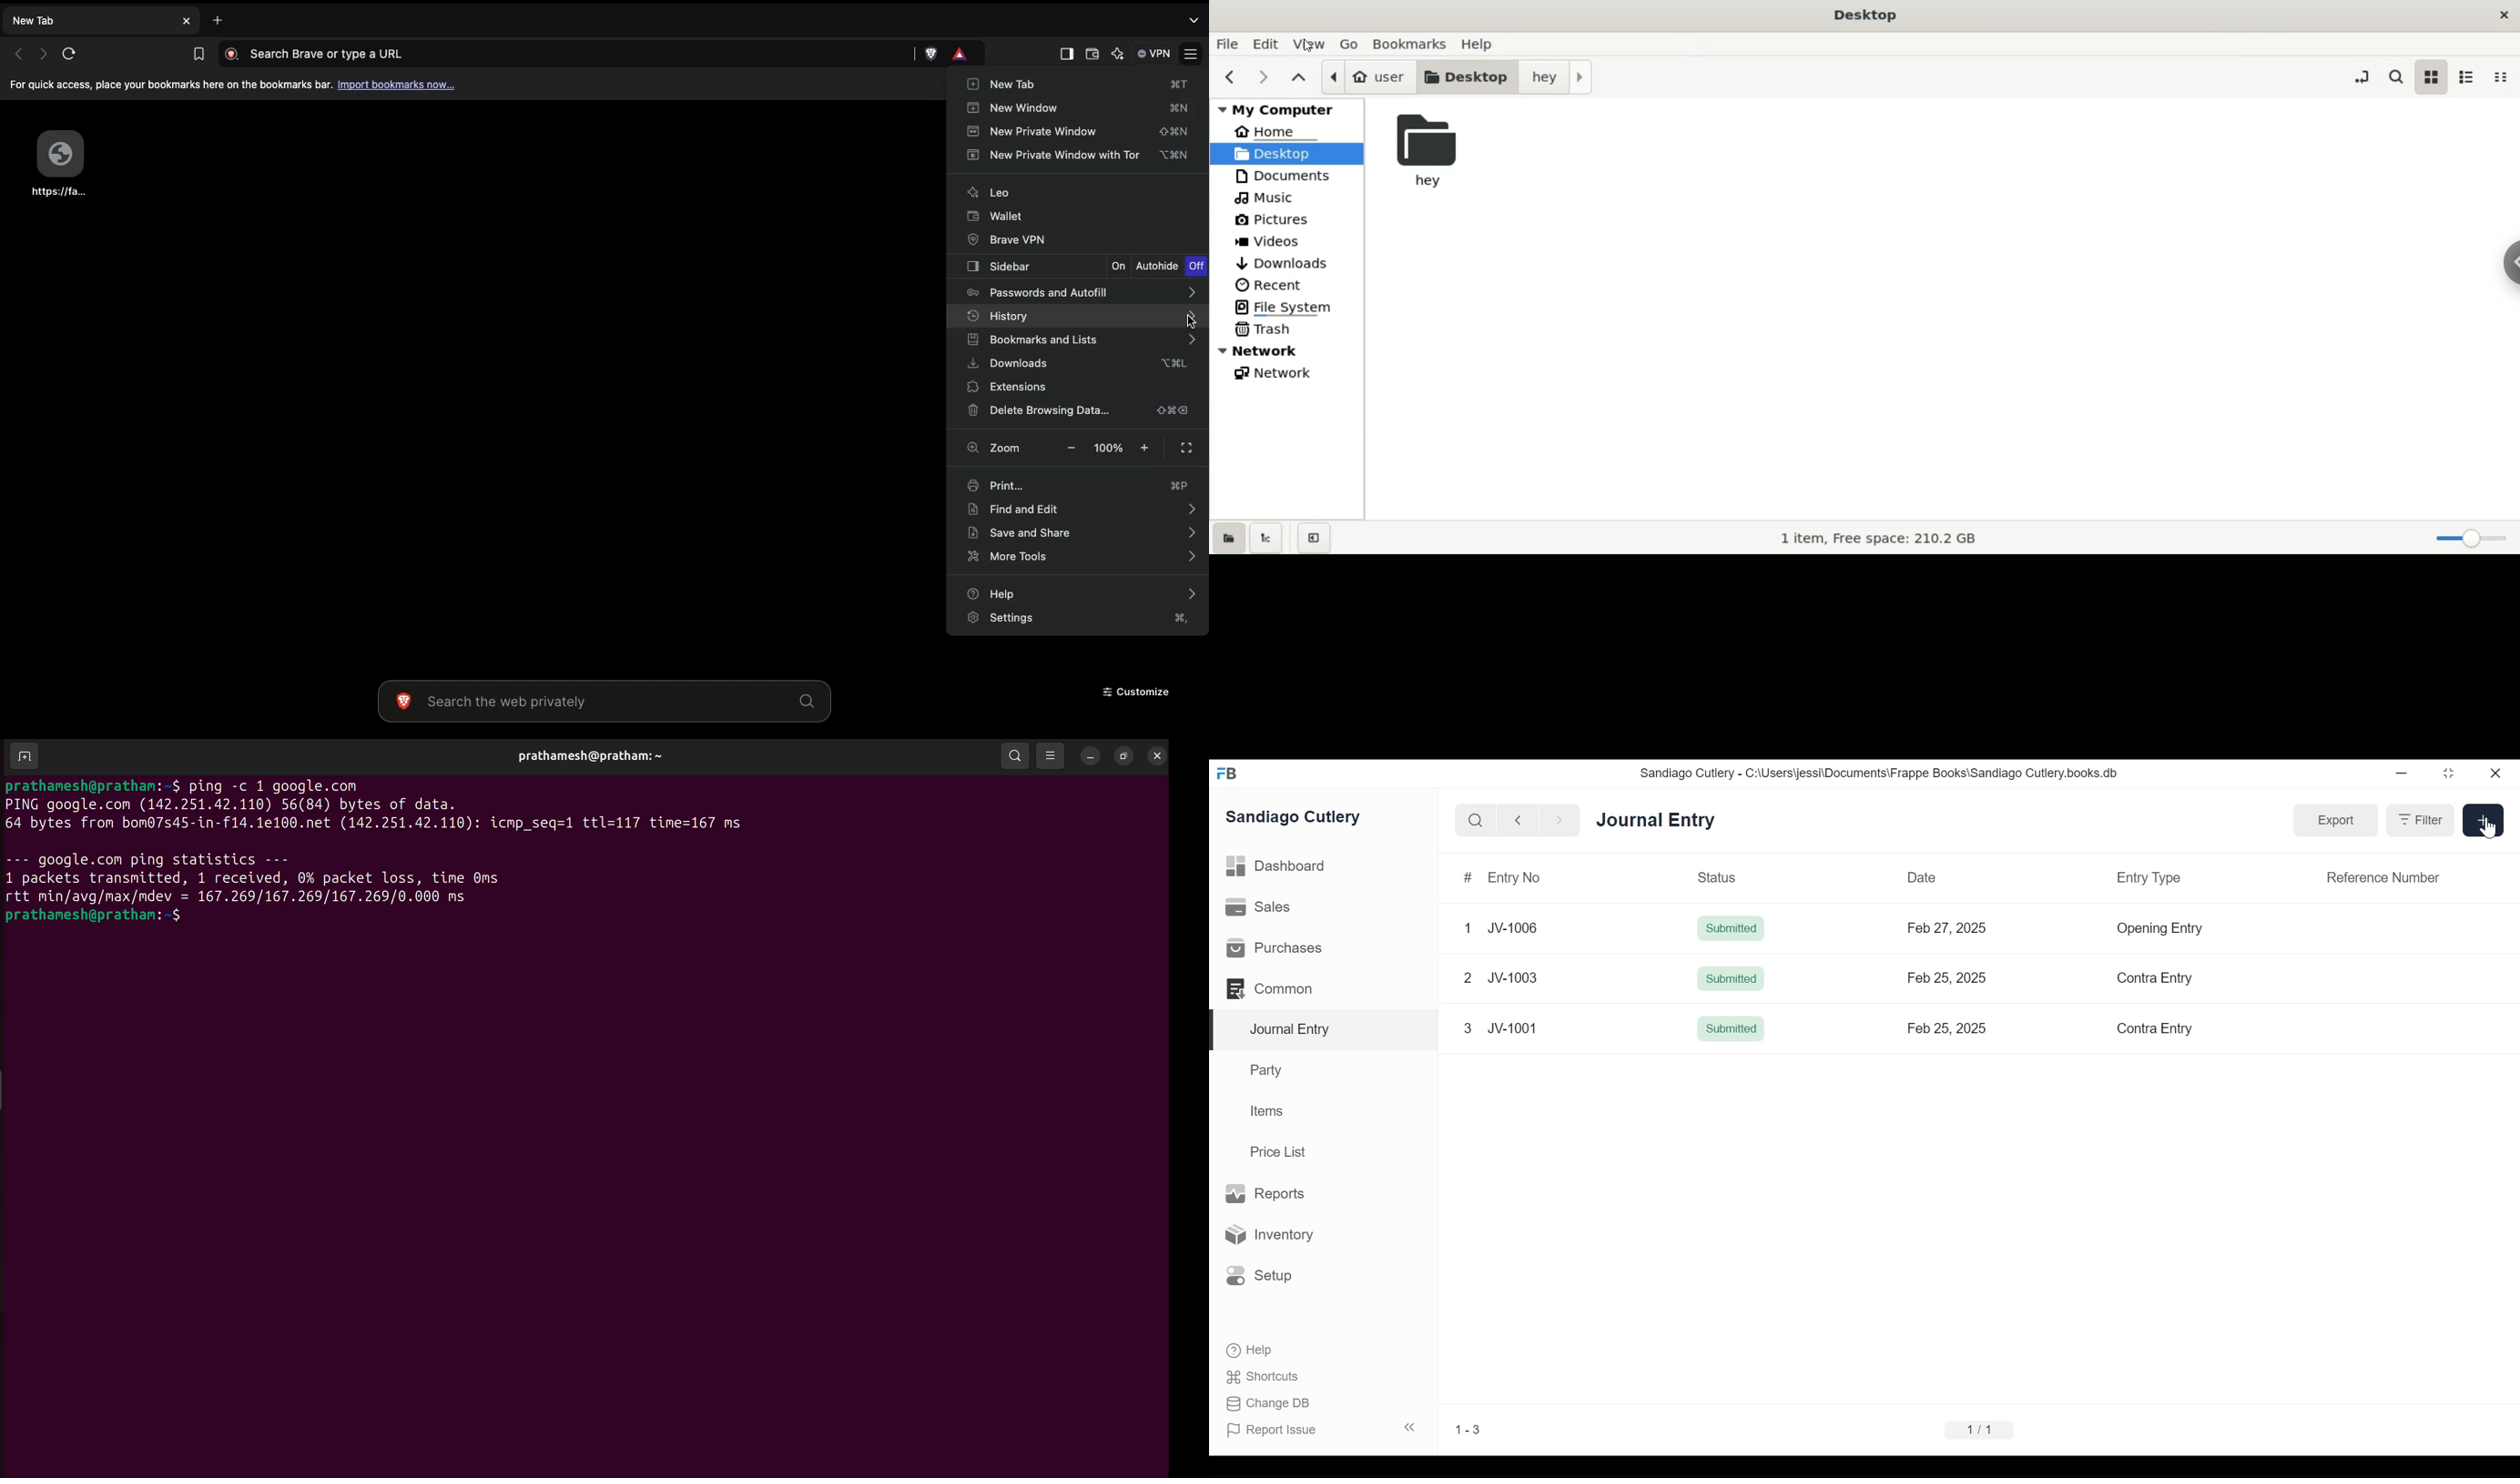 The height and width of the screenshot is (1484, 2520). What do you see at coordinates (1512, 876) in the screenshot?
I see `Entry No` at bounding box center [1512, 876].